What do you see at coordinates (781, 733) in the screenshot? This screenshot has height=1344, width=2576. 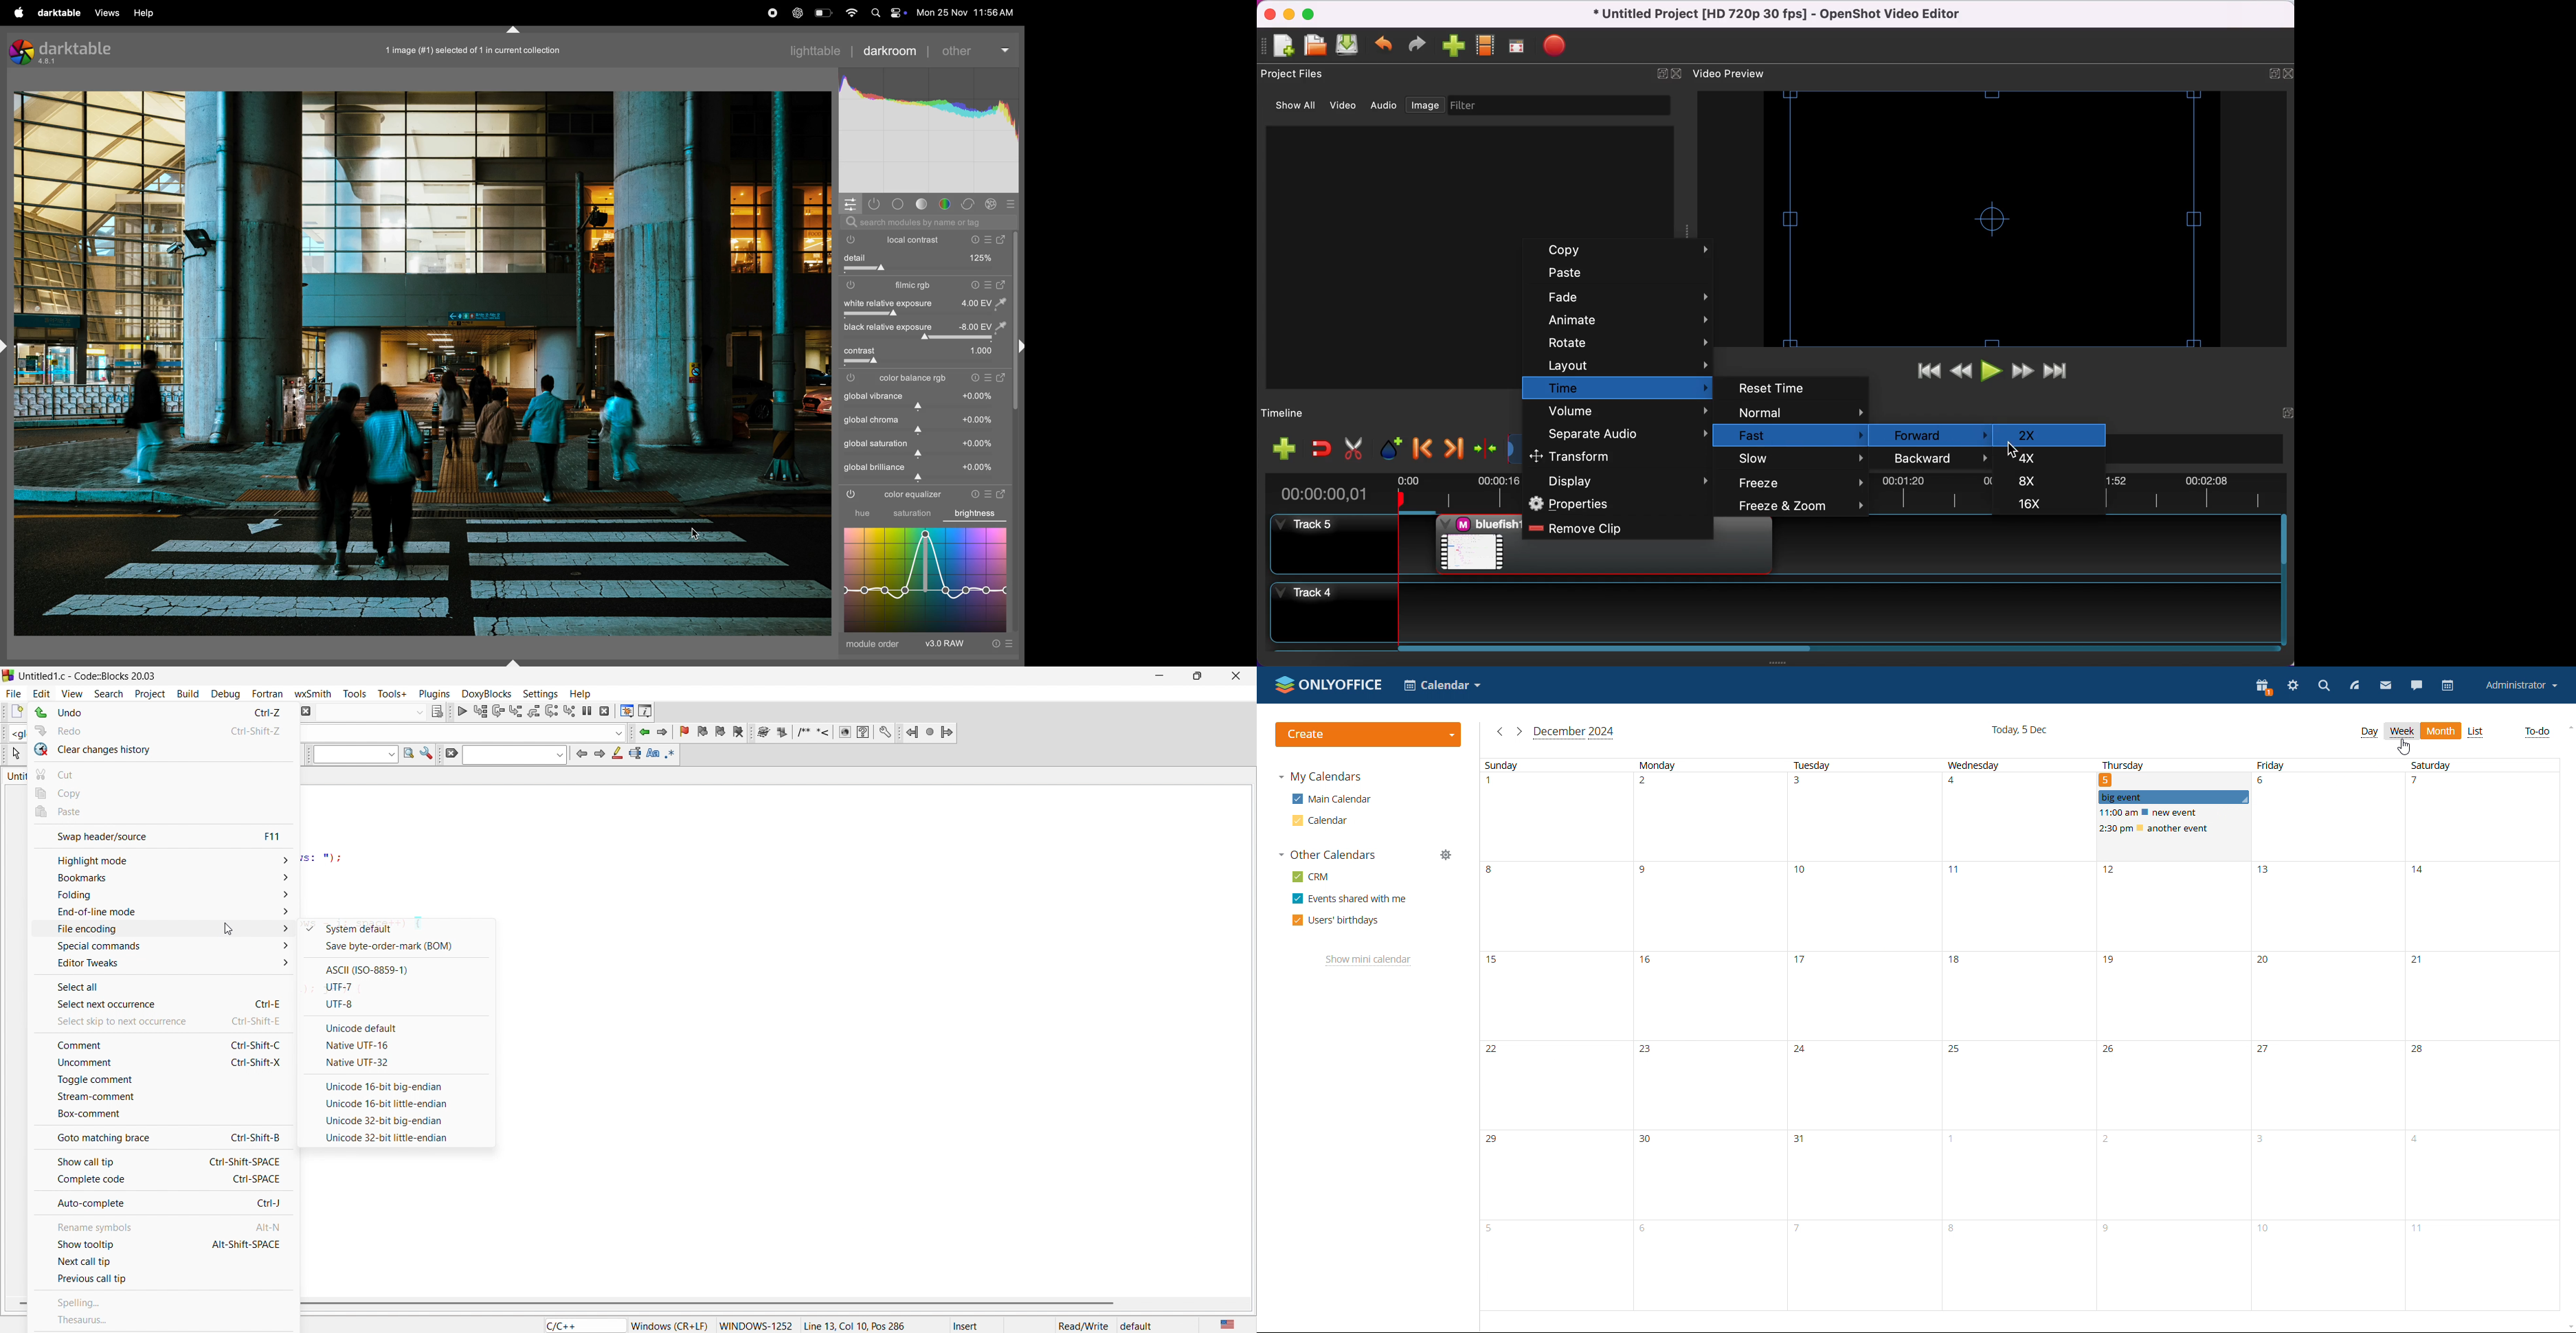 I see `Extract` at bounding box center [781, 733].